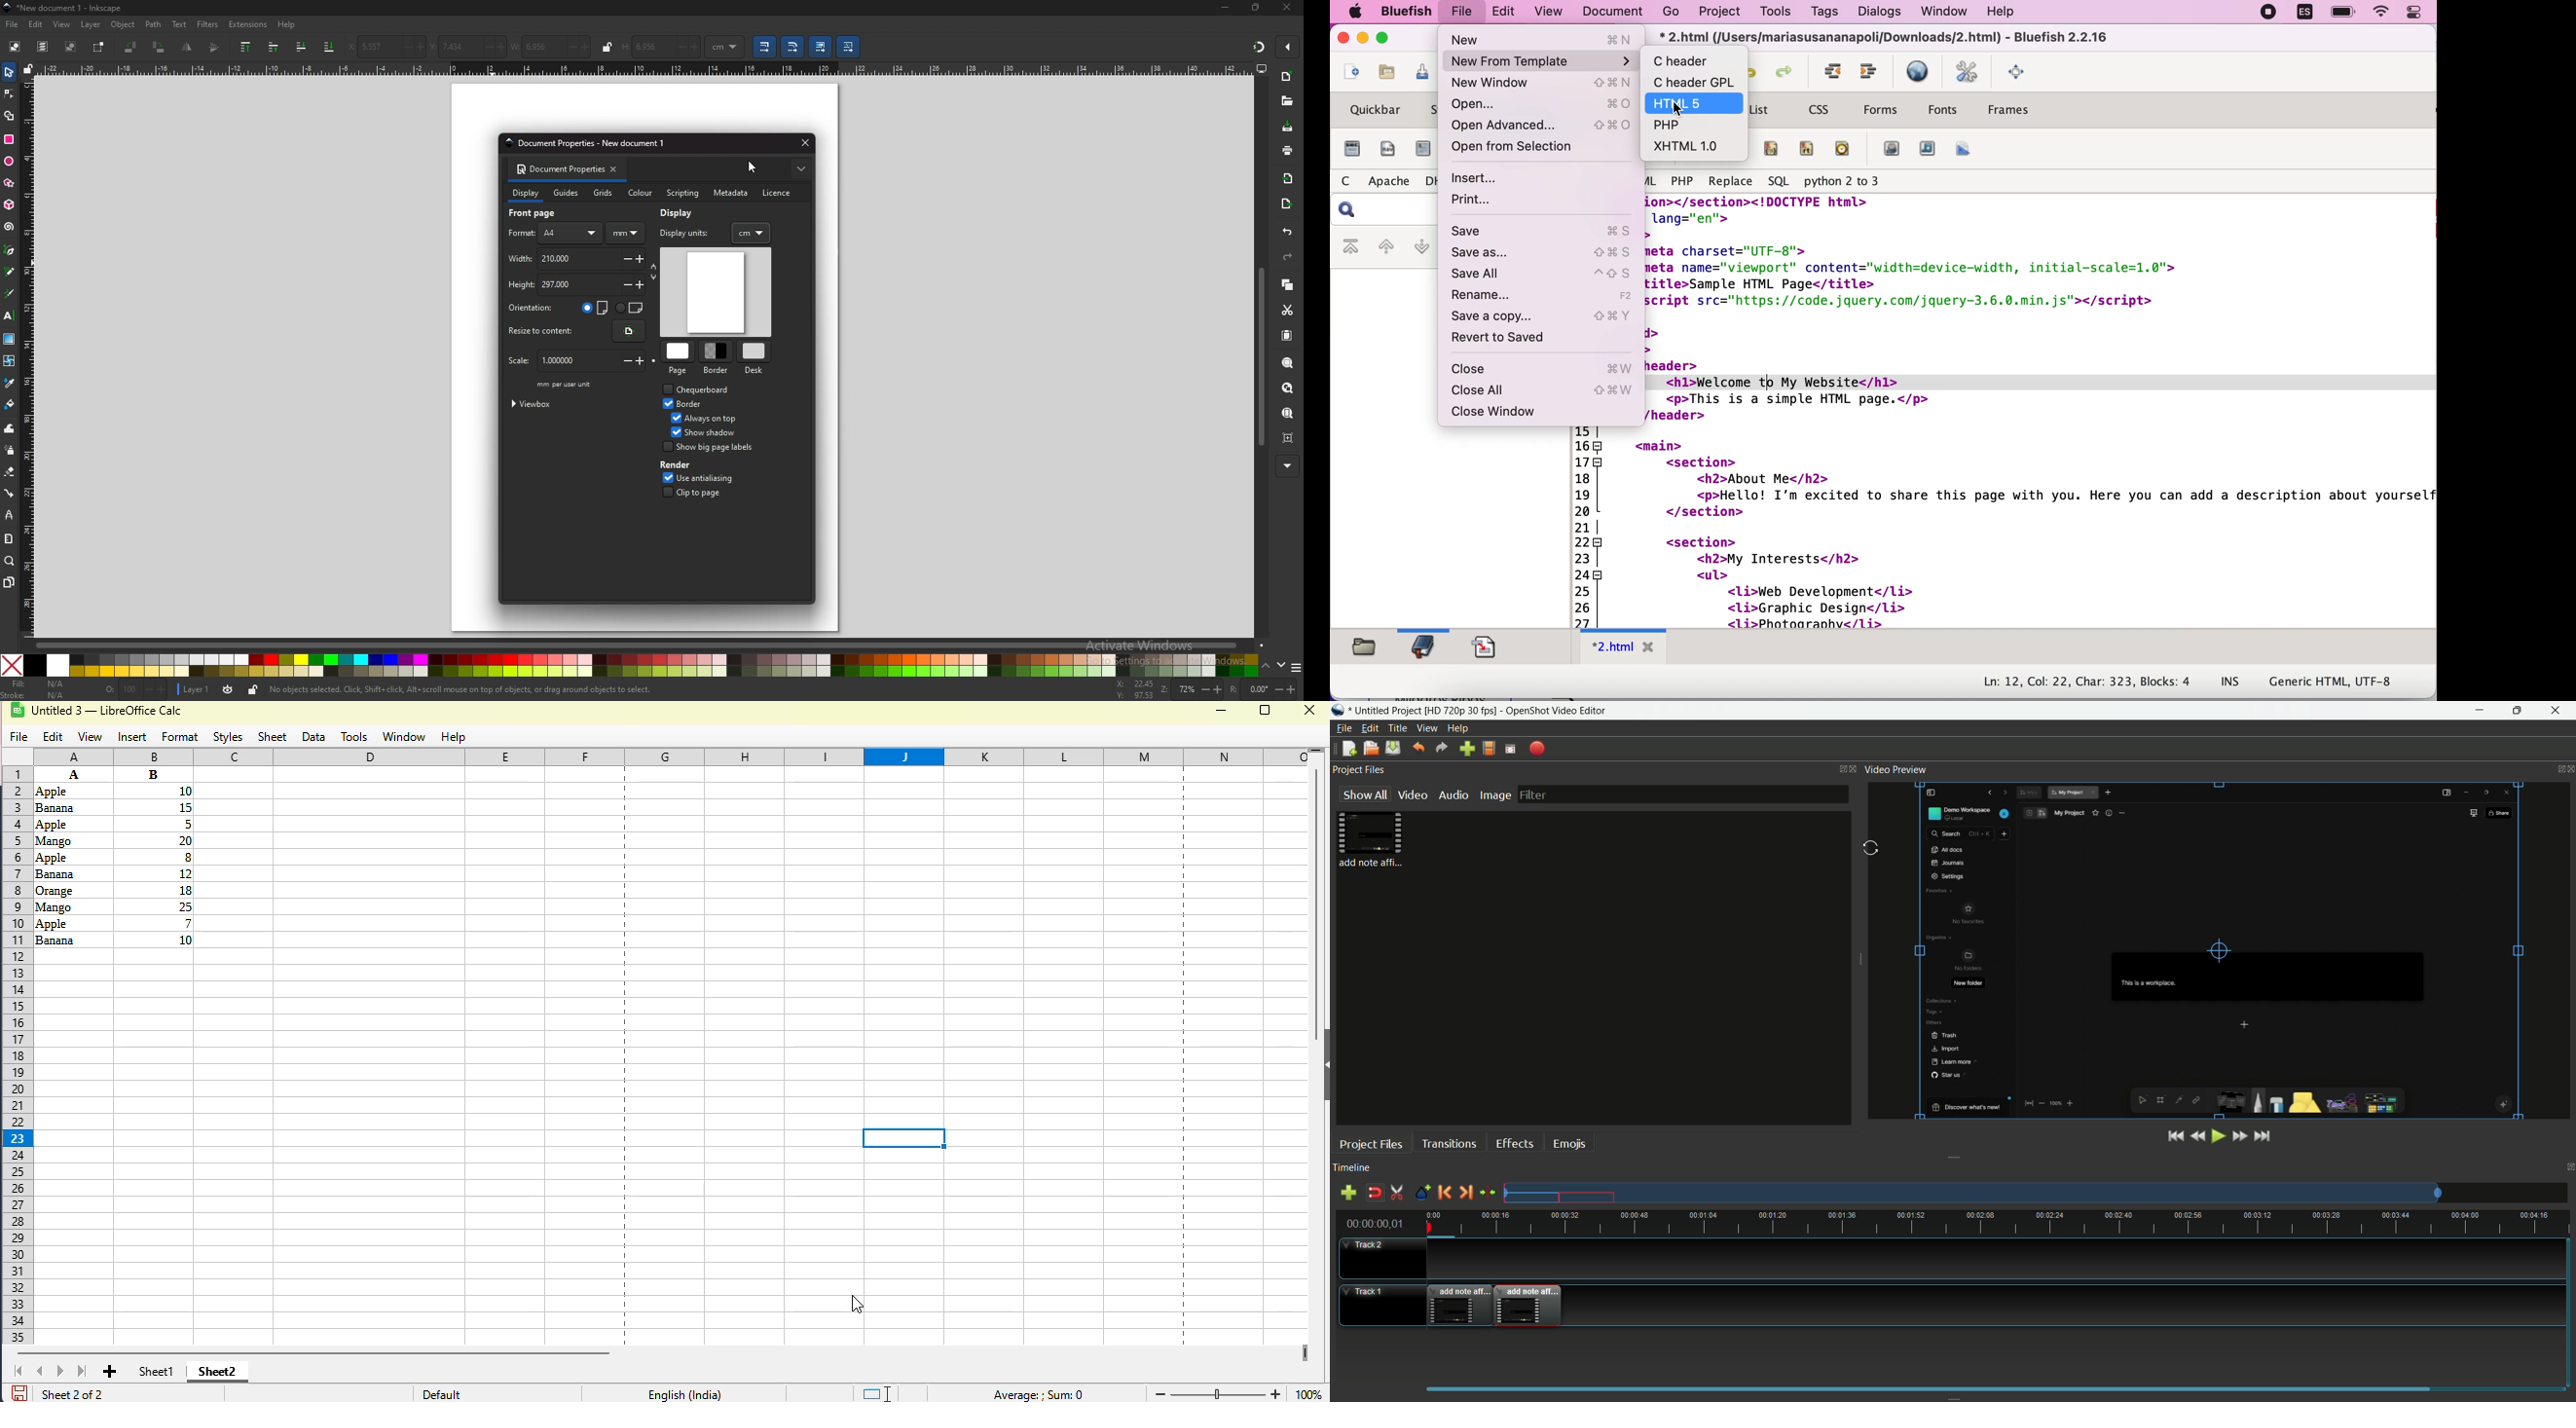 The width and height of the screenshot is (2576, 1428). What do you see at coordinates (419, 48) in the screenshot?
I see `+` at bounding box center [419, 48].